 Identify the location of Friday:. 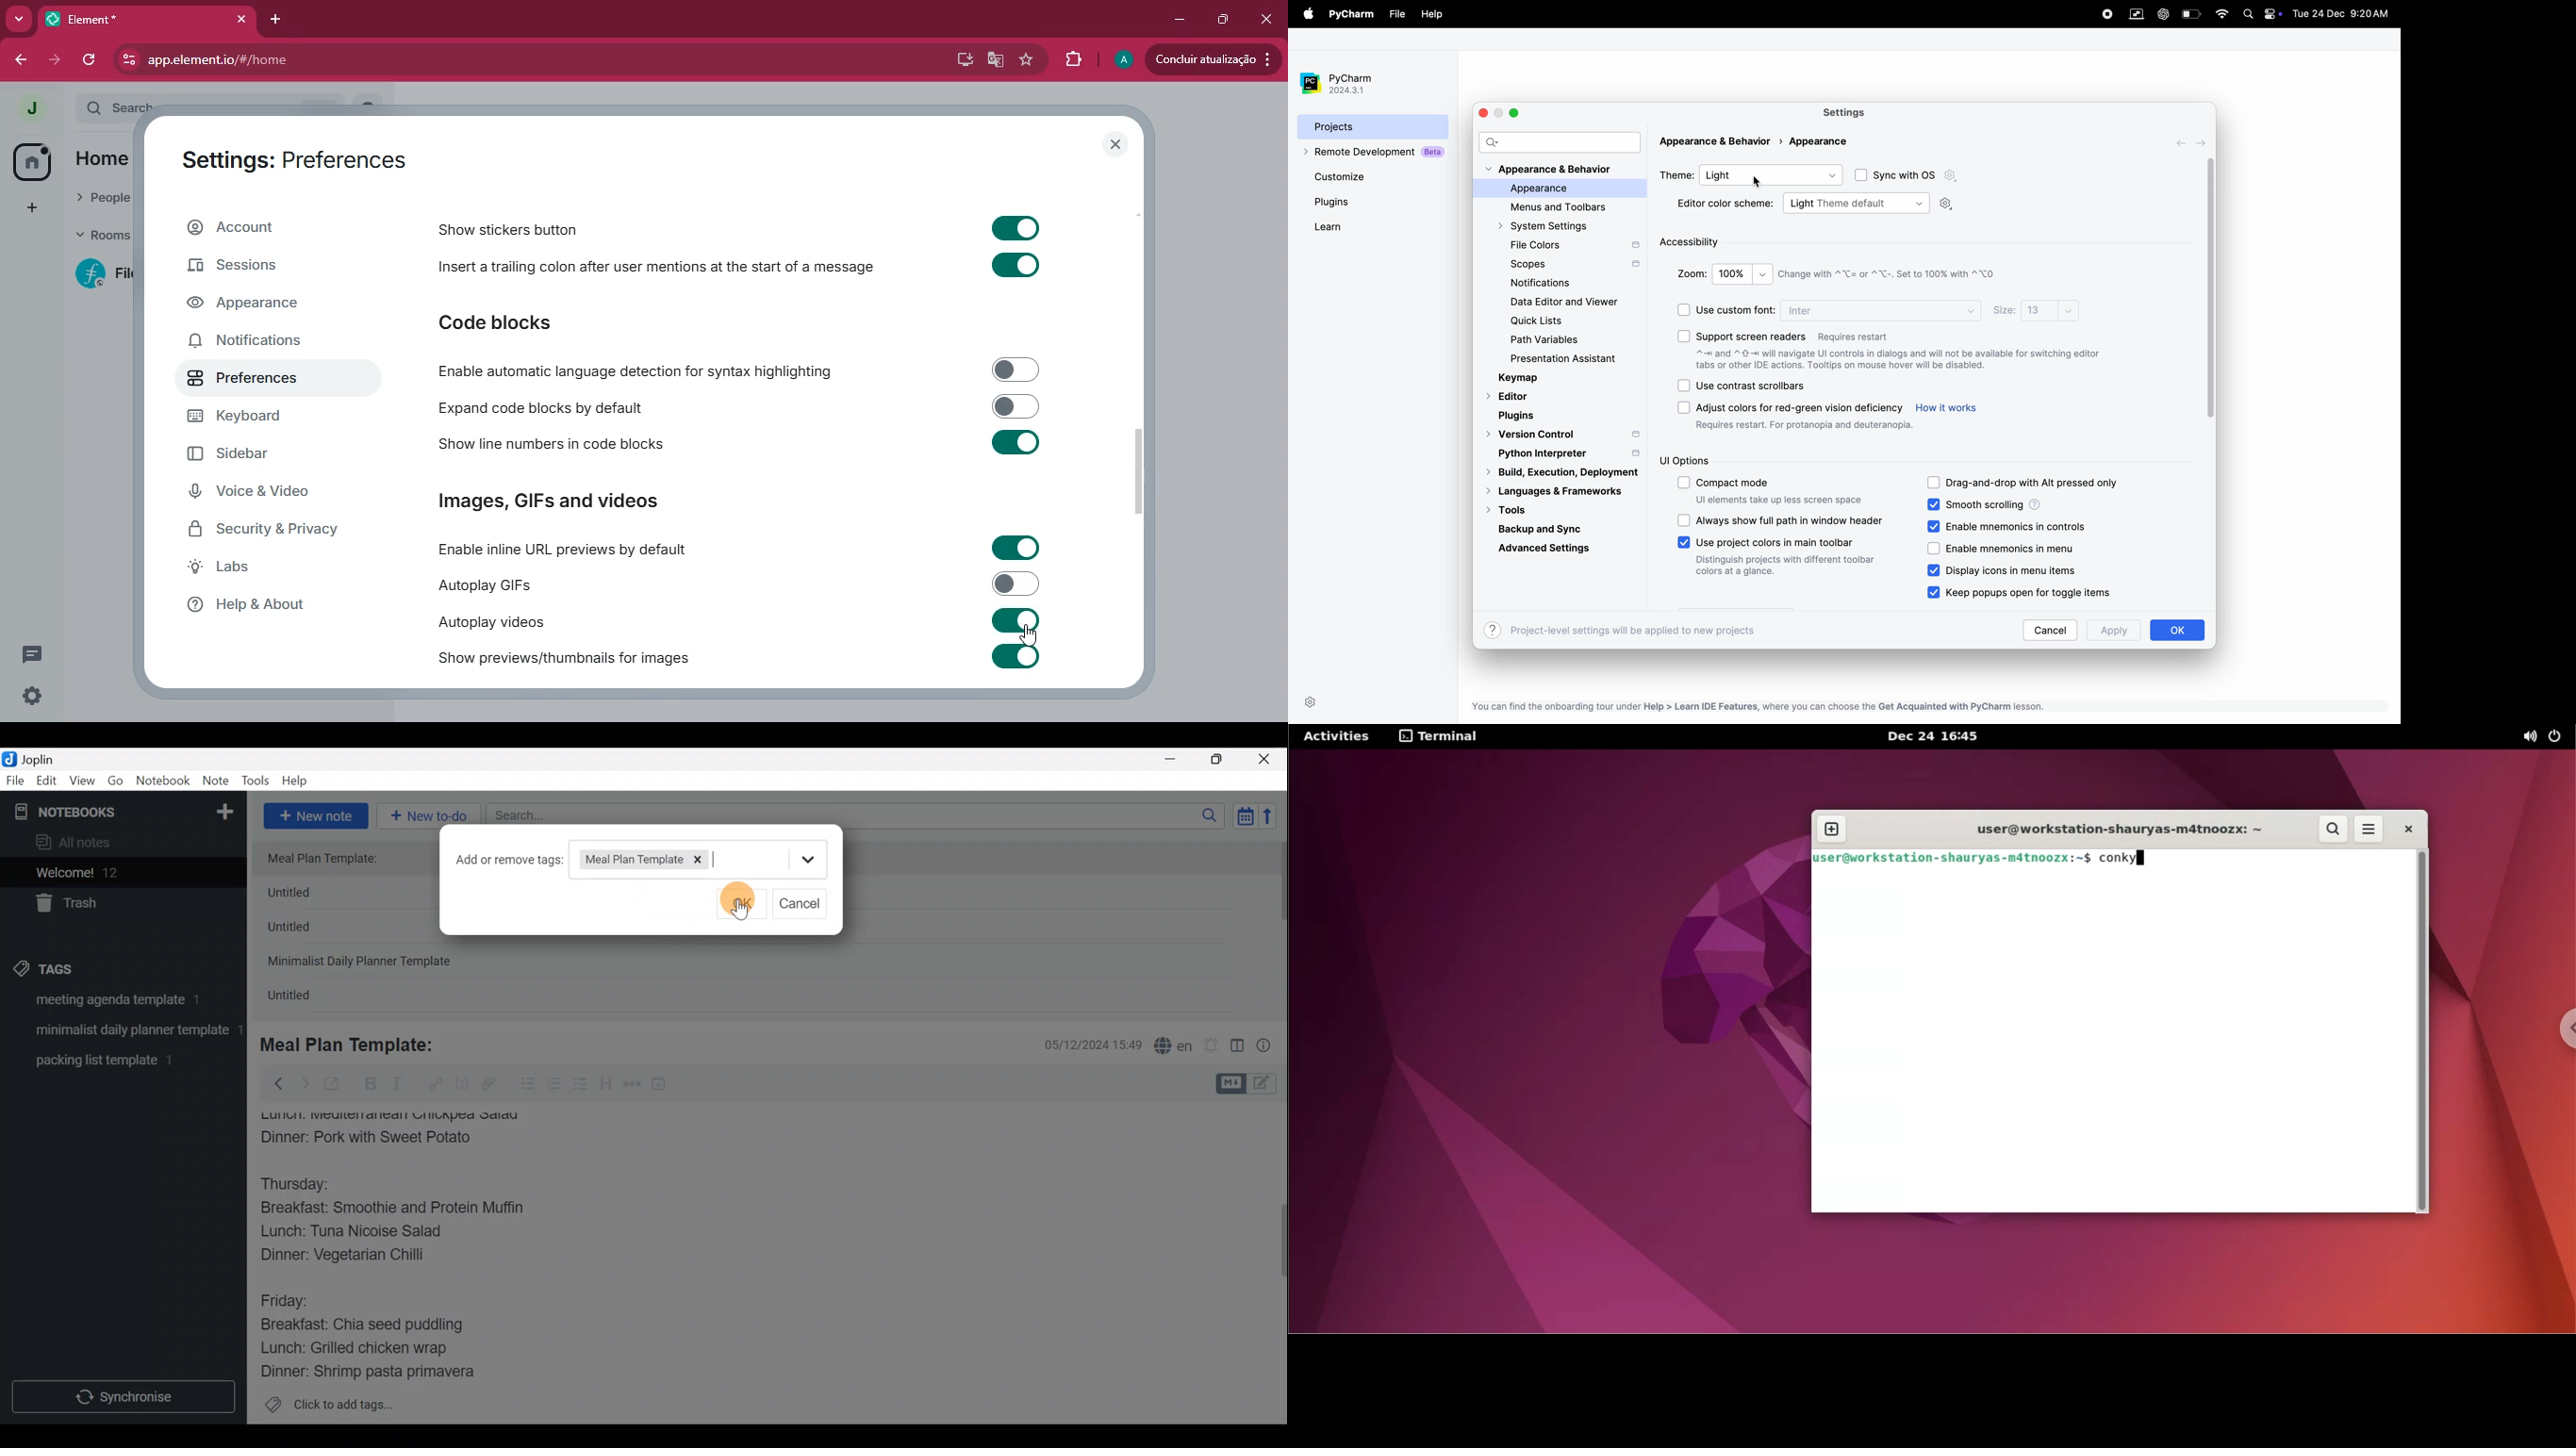
(288, 1299).